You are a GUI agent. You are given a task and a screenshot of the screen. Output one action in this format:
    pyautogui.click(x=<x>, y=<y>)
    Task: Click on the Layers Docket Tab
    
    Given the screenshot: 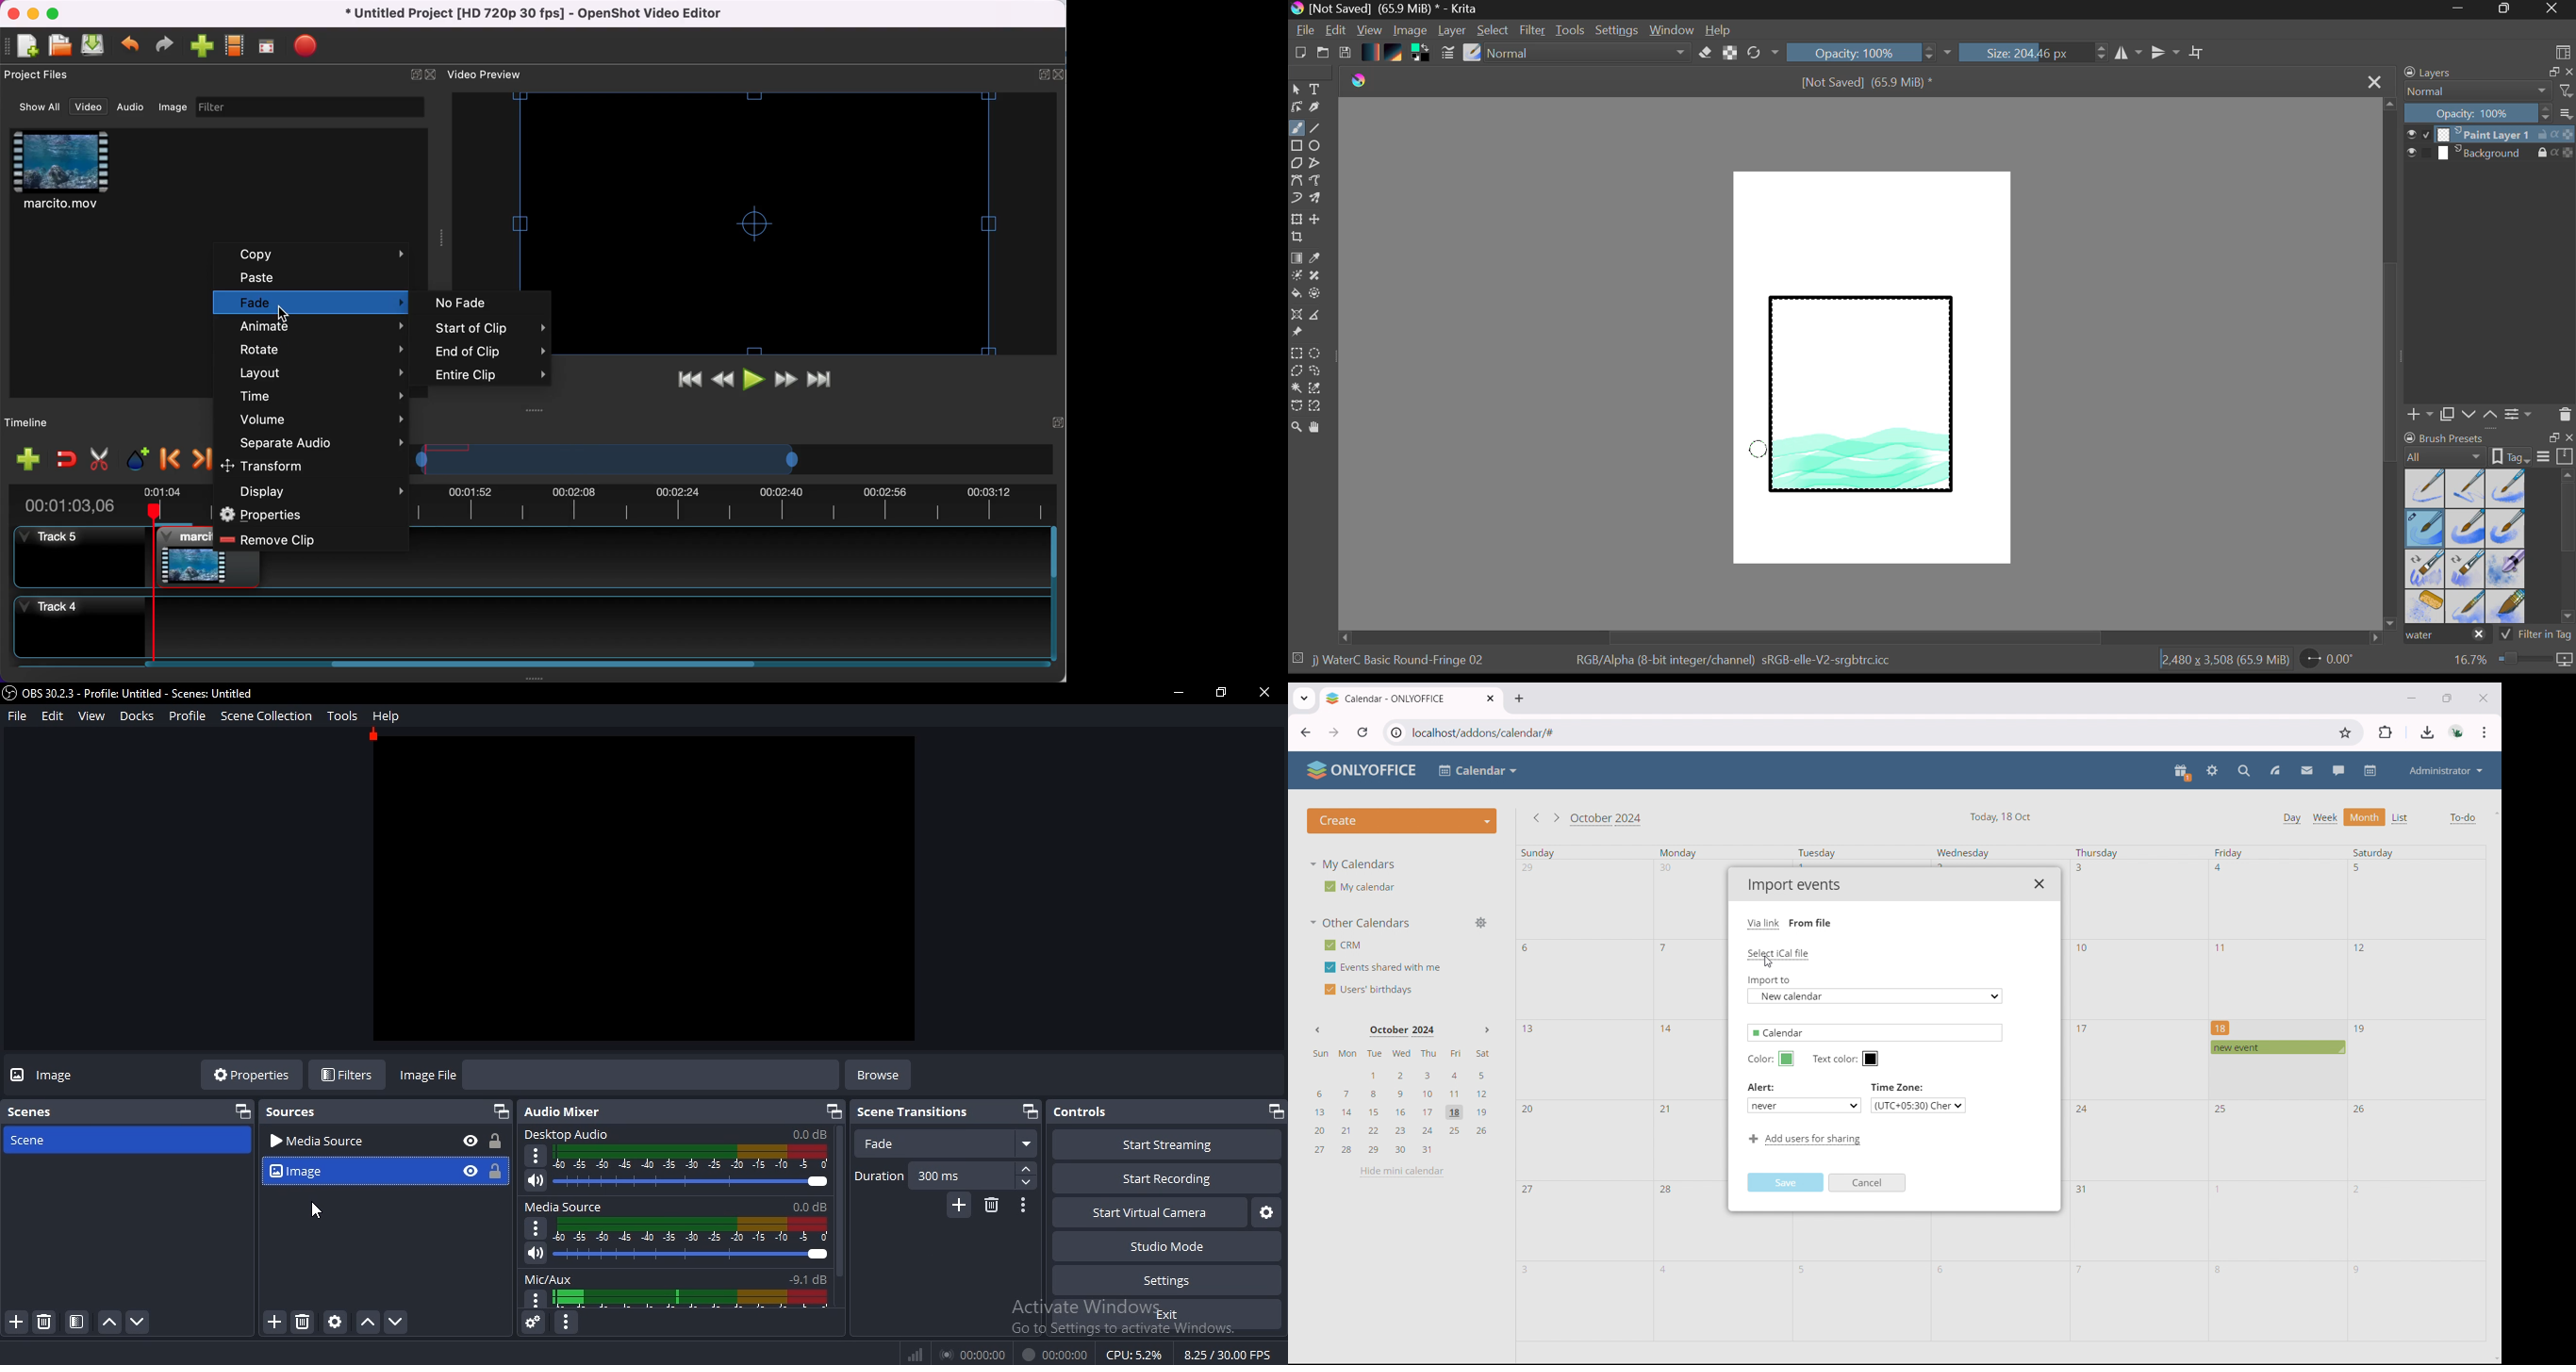 What is the action you would take?
    pyautogui.click(x=2487, y=71)
    